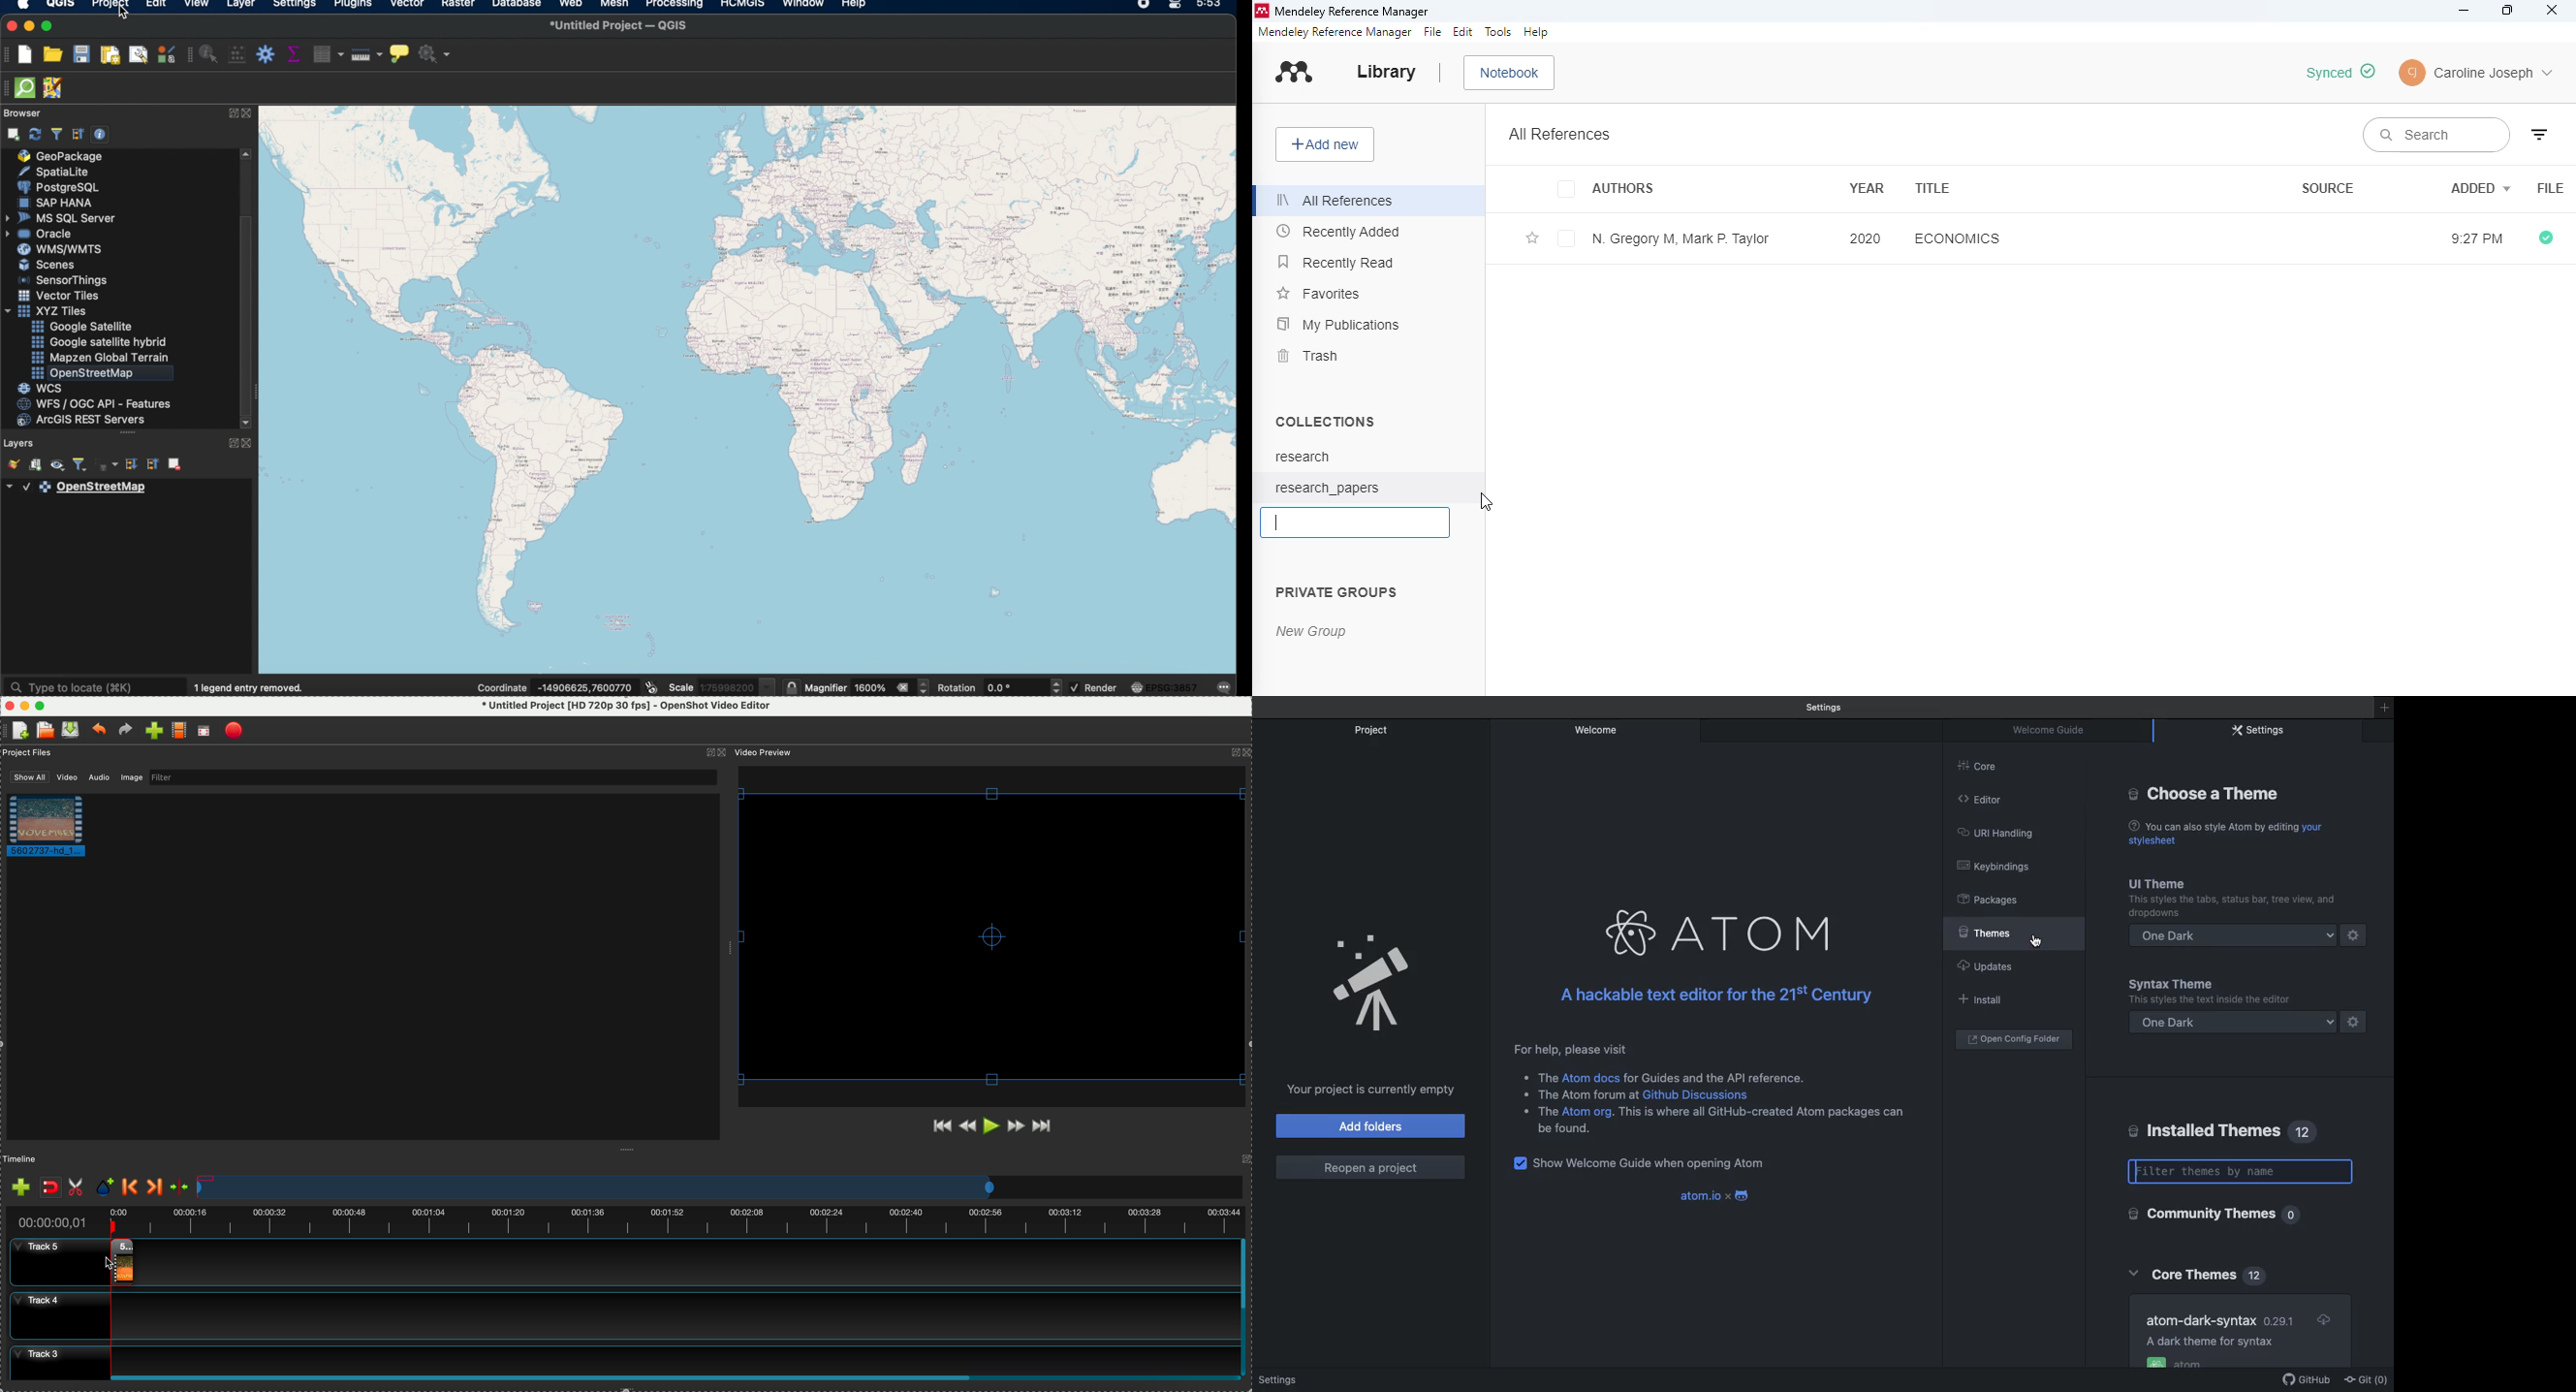 This screenshot has height=1400, width=2576. Describe the element at coordinates (1016, 1129) in the screenshot. I see `fast forward` at that location.